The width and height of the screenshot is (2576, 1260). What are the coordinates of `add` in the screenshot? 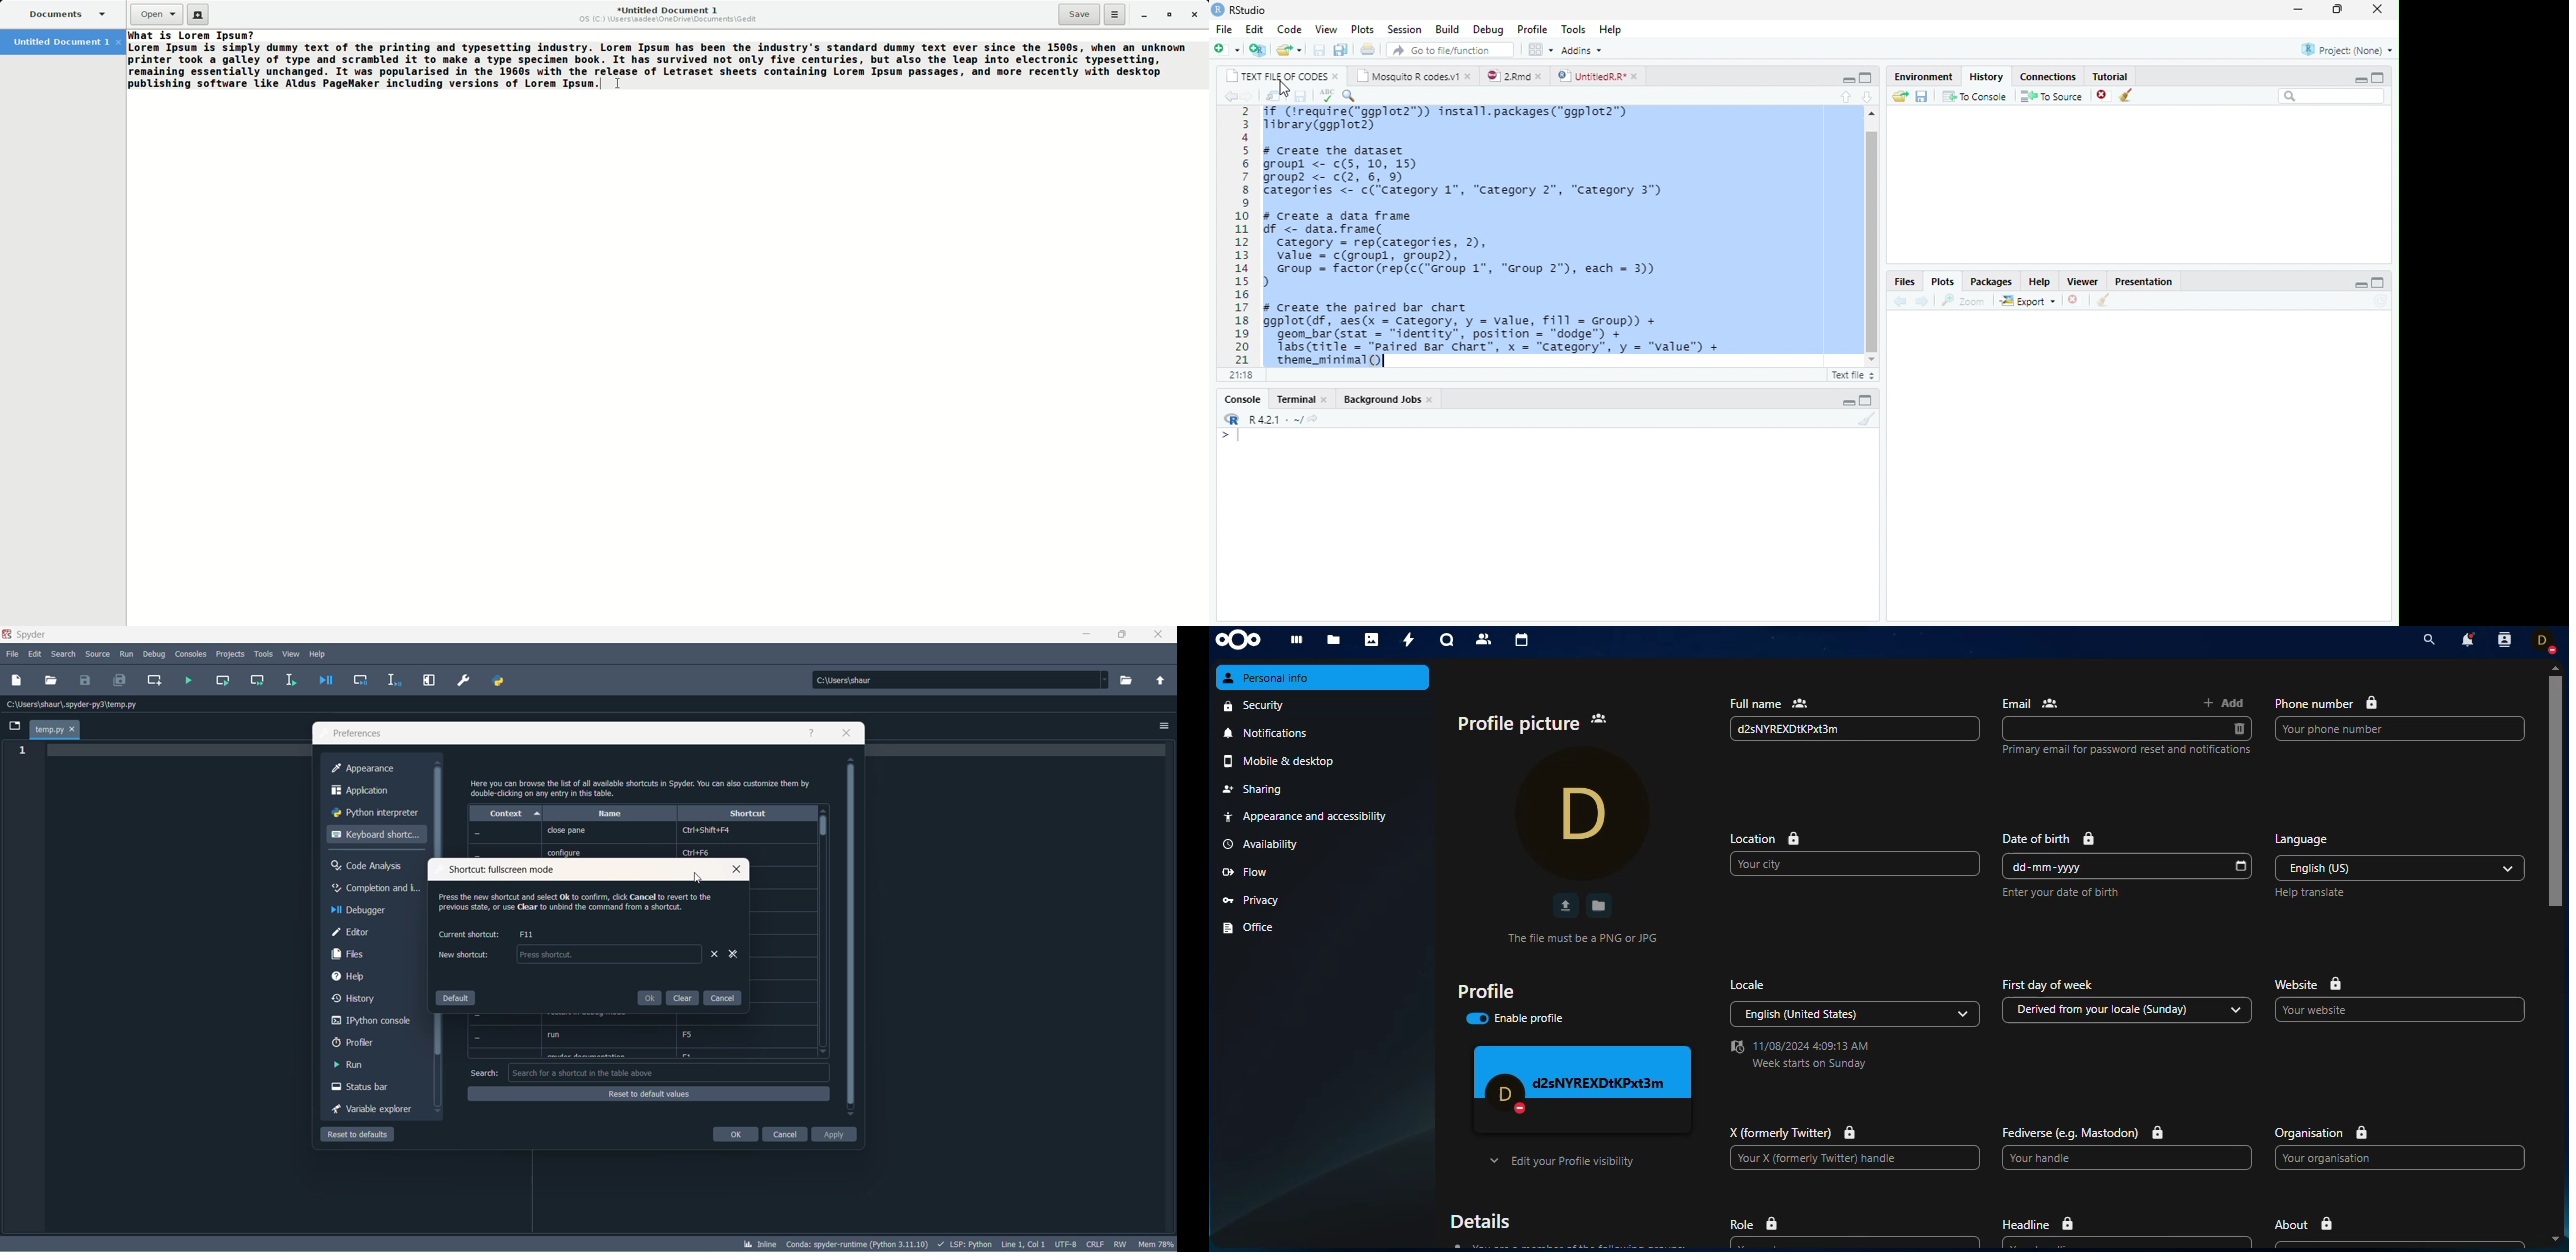 It's located at (2224, 702).